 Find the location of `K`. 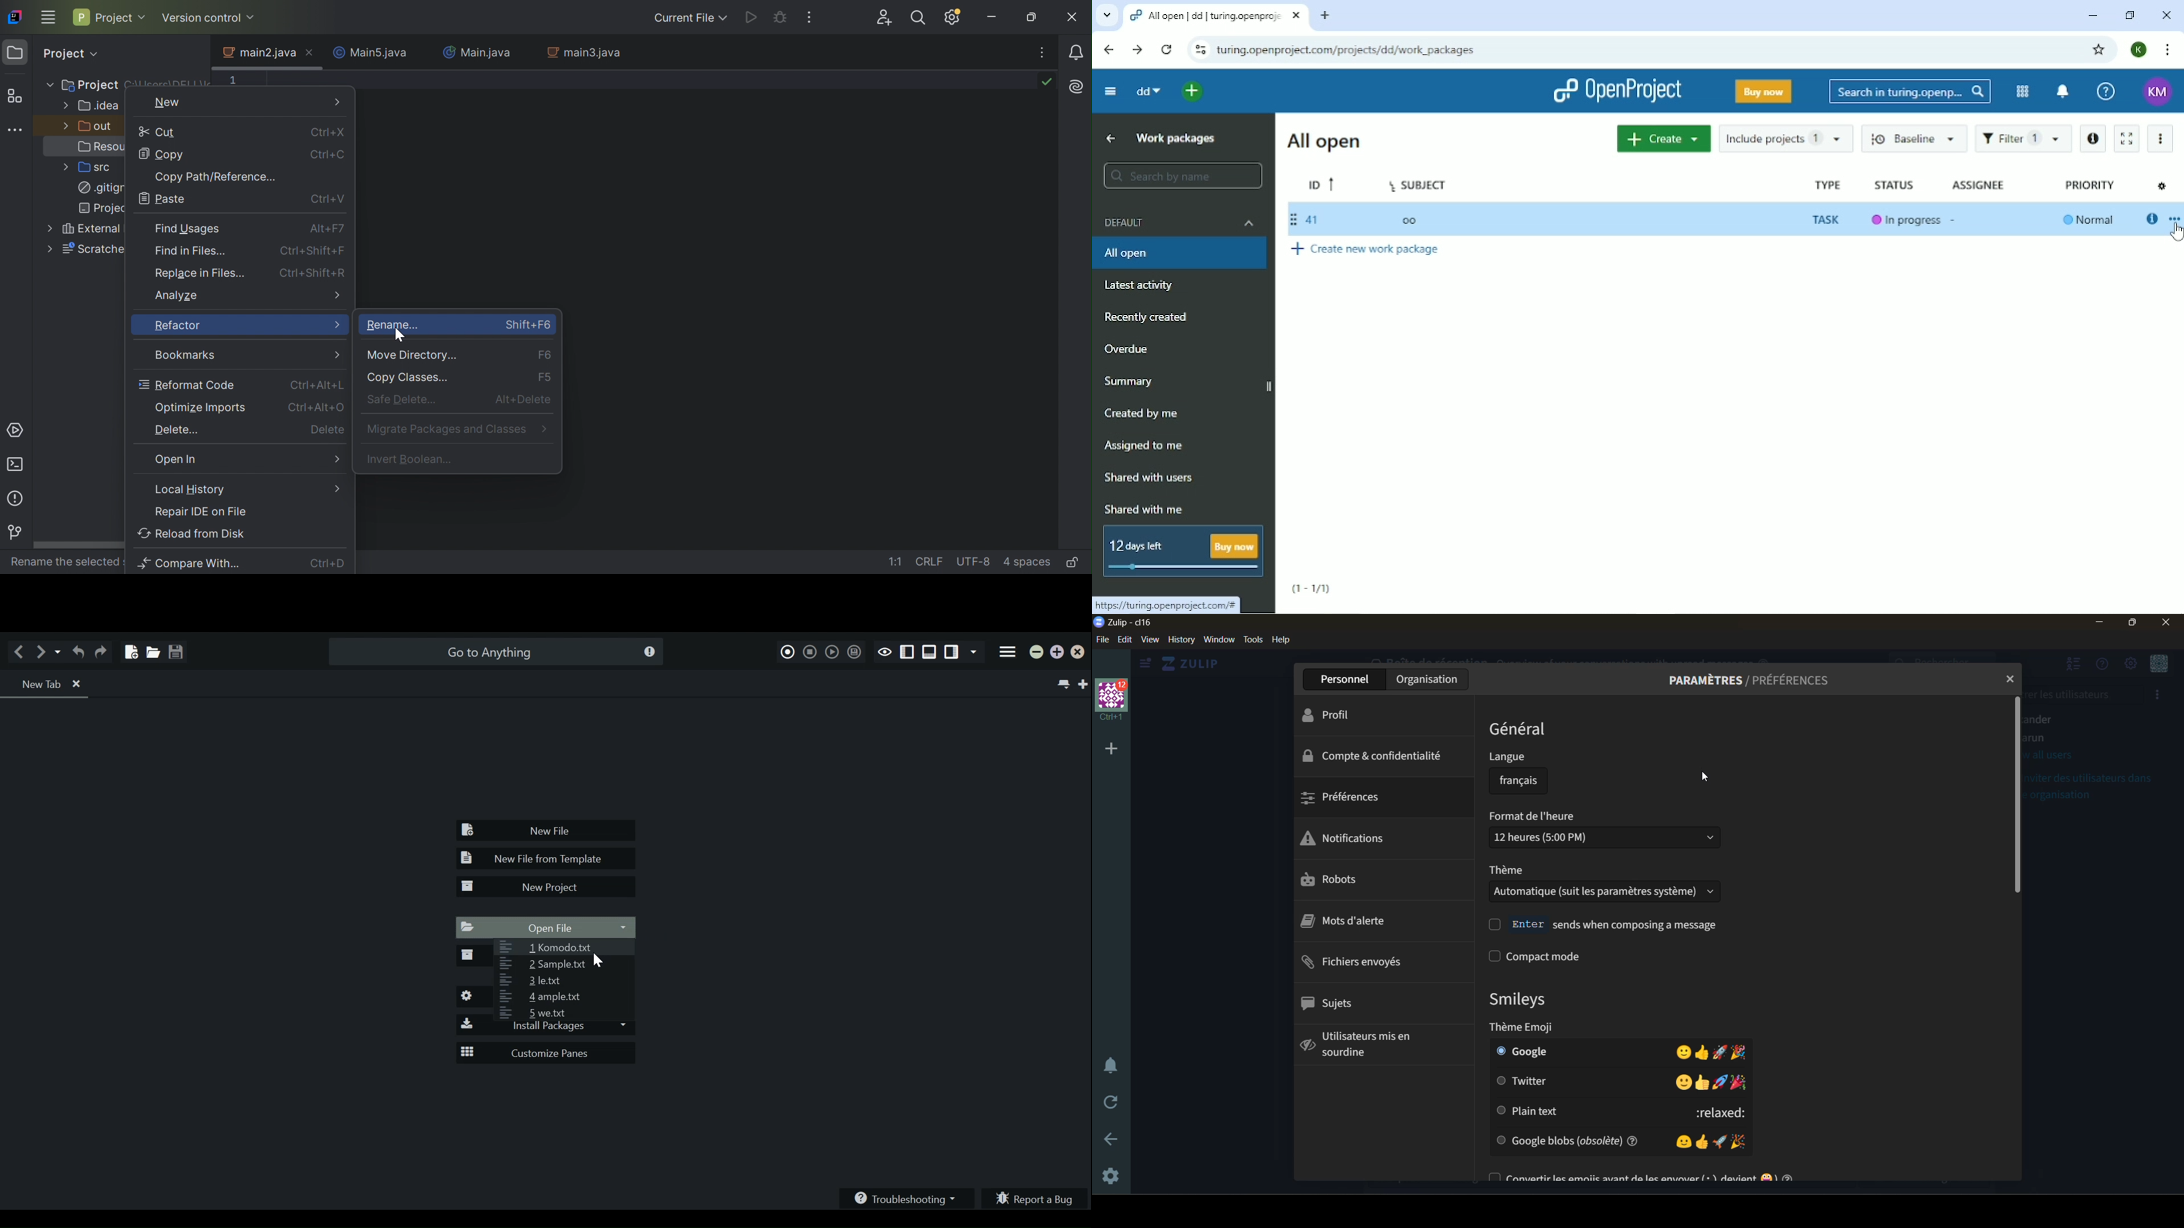

K is located at coordinates (2140, 49).